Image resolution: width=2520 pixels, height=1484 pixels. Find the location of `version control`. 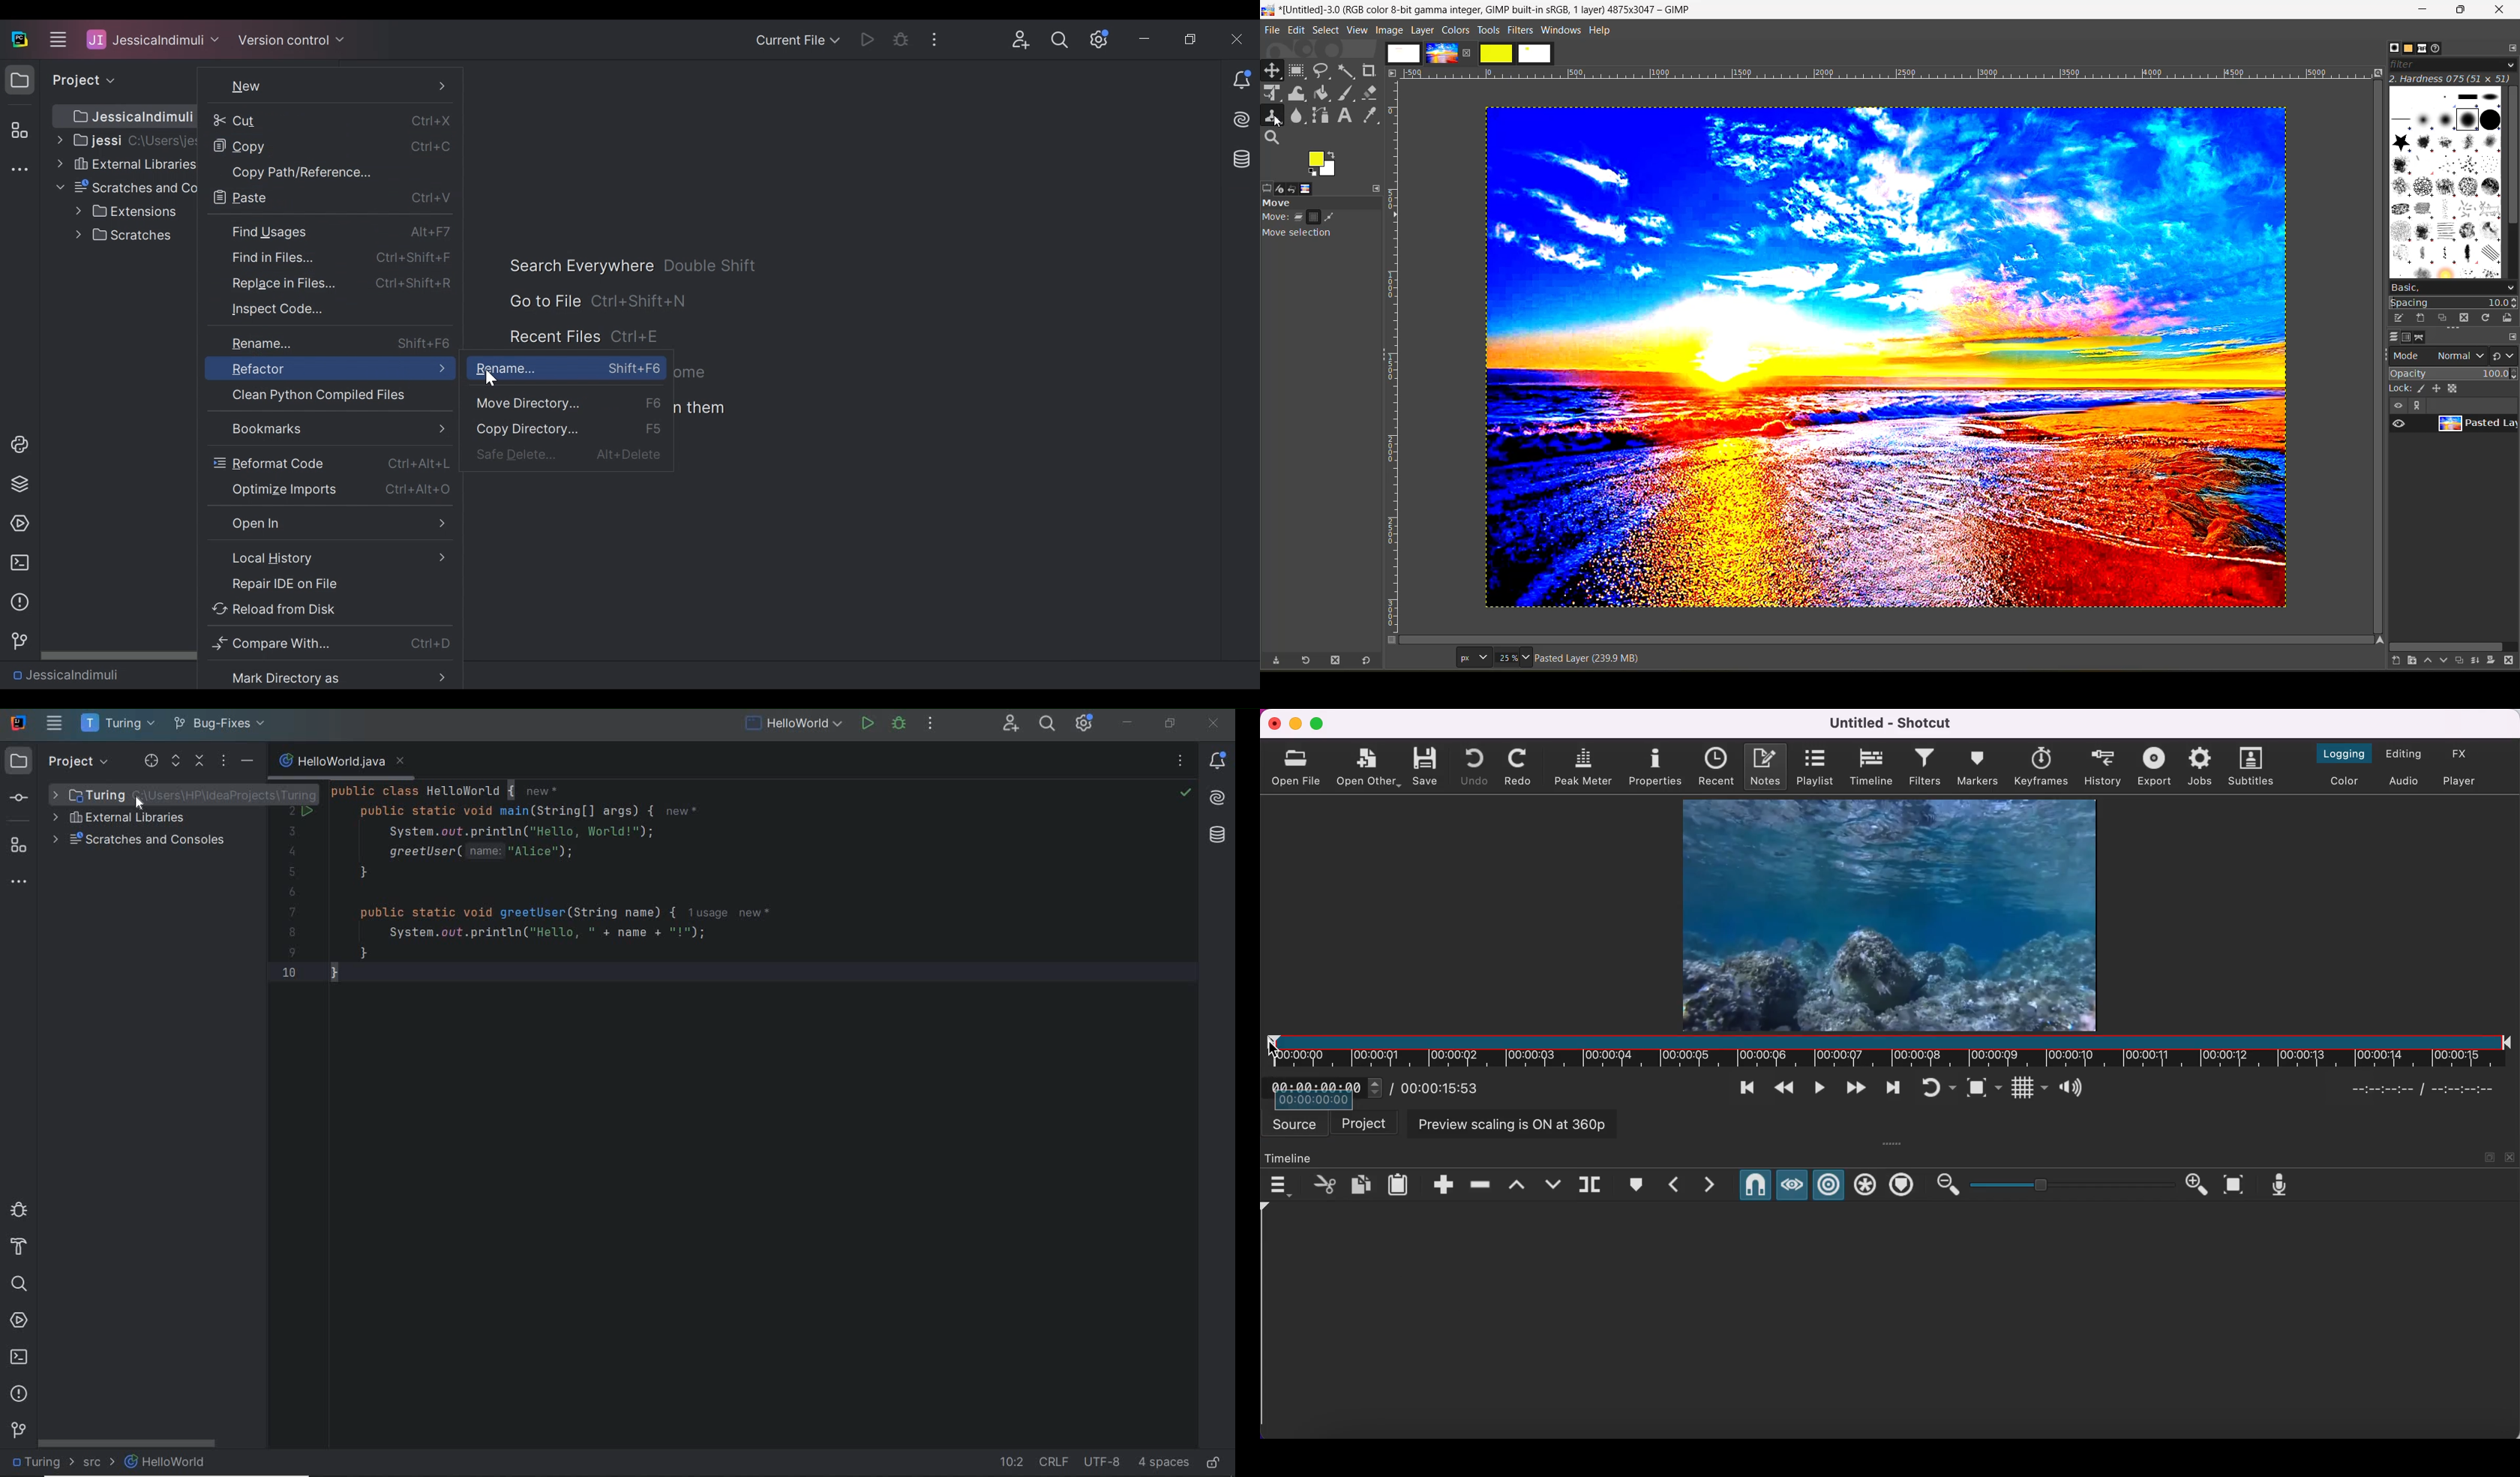

version control is located at coordinates (16, 641).